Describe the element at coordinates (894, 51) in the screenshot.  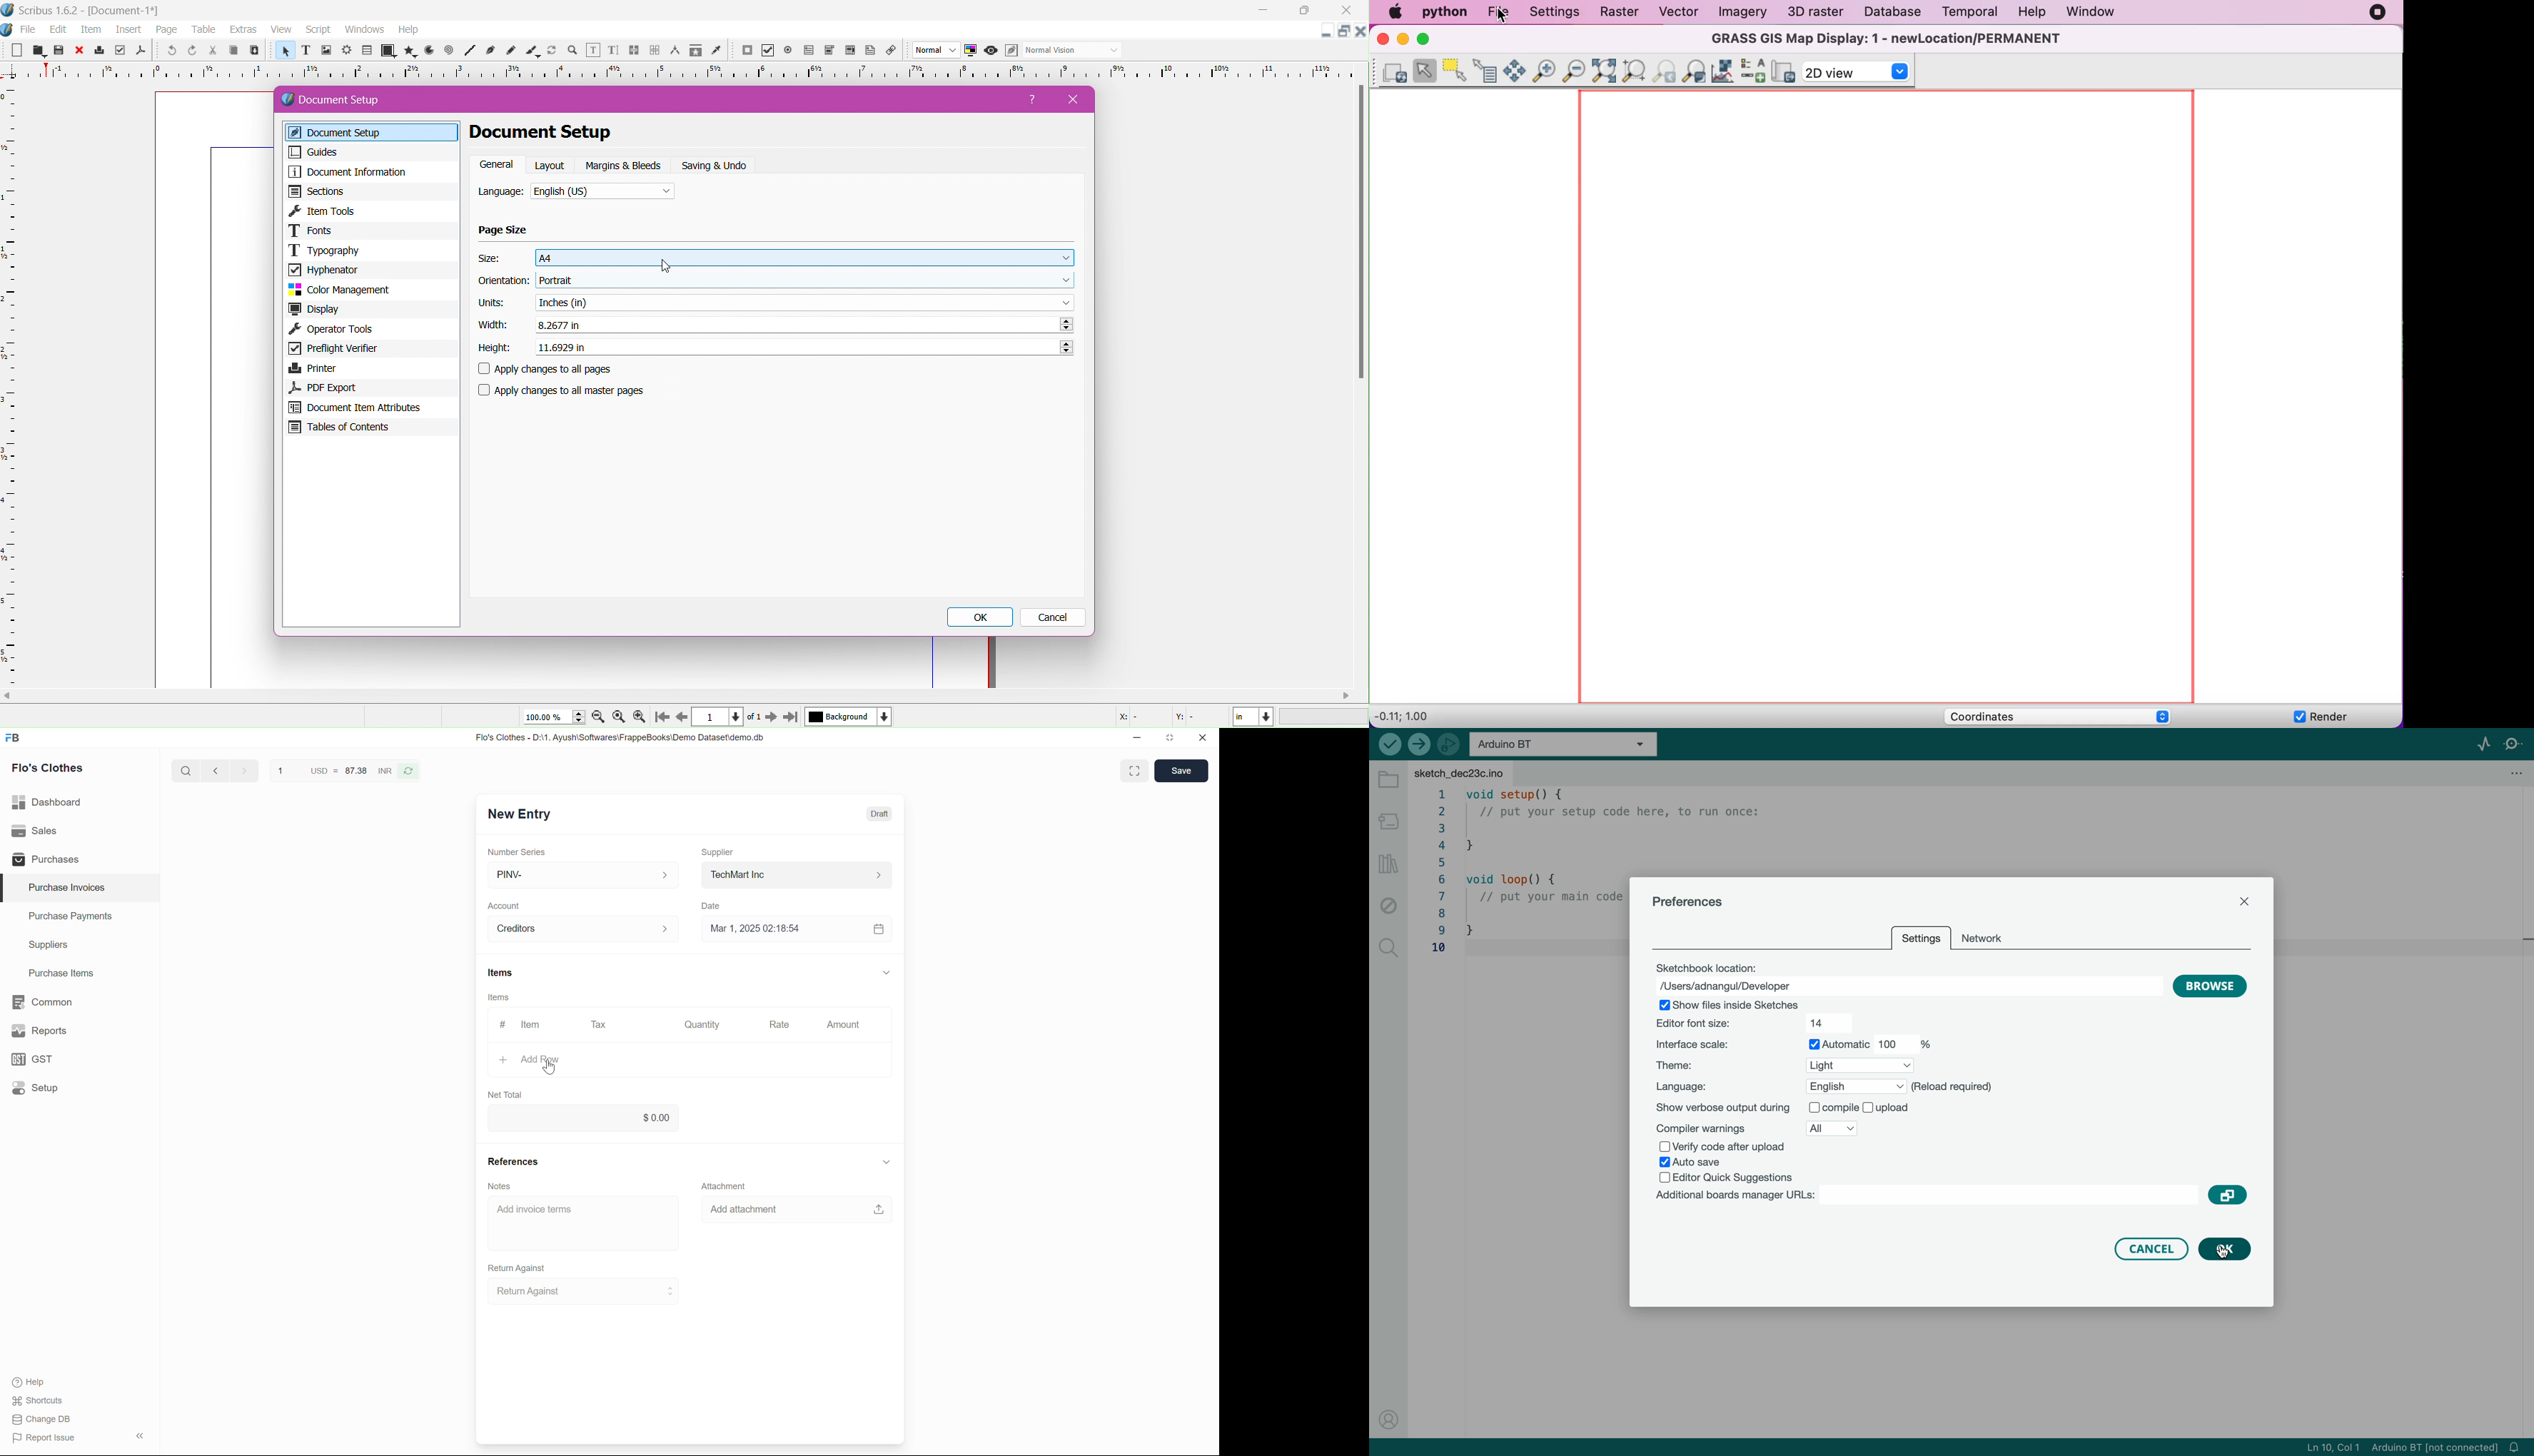
I see `link annotations` at that location.